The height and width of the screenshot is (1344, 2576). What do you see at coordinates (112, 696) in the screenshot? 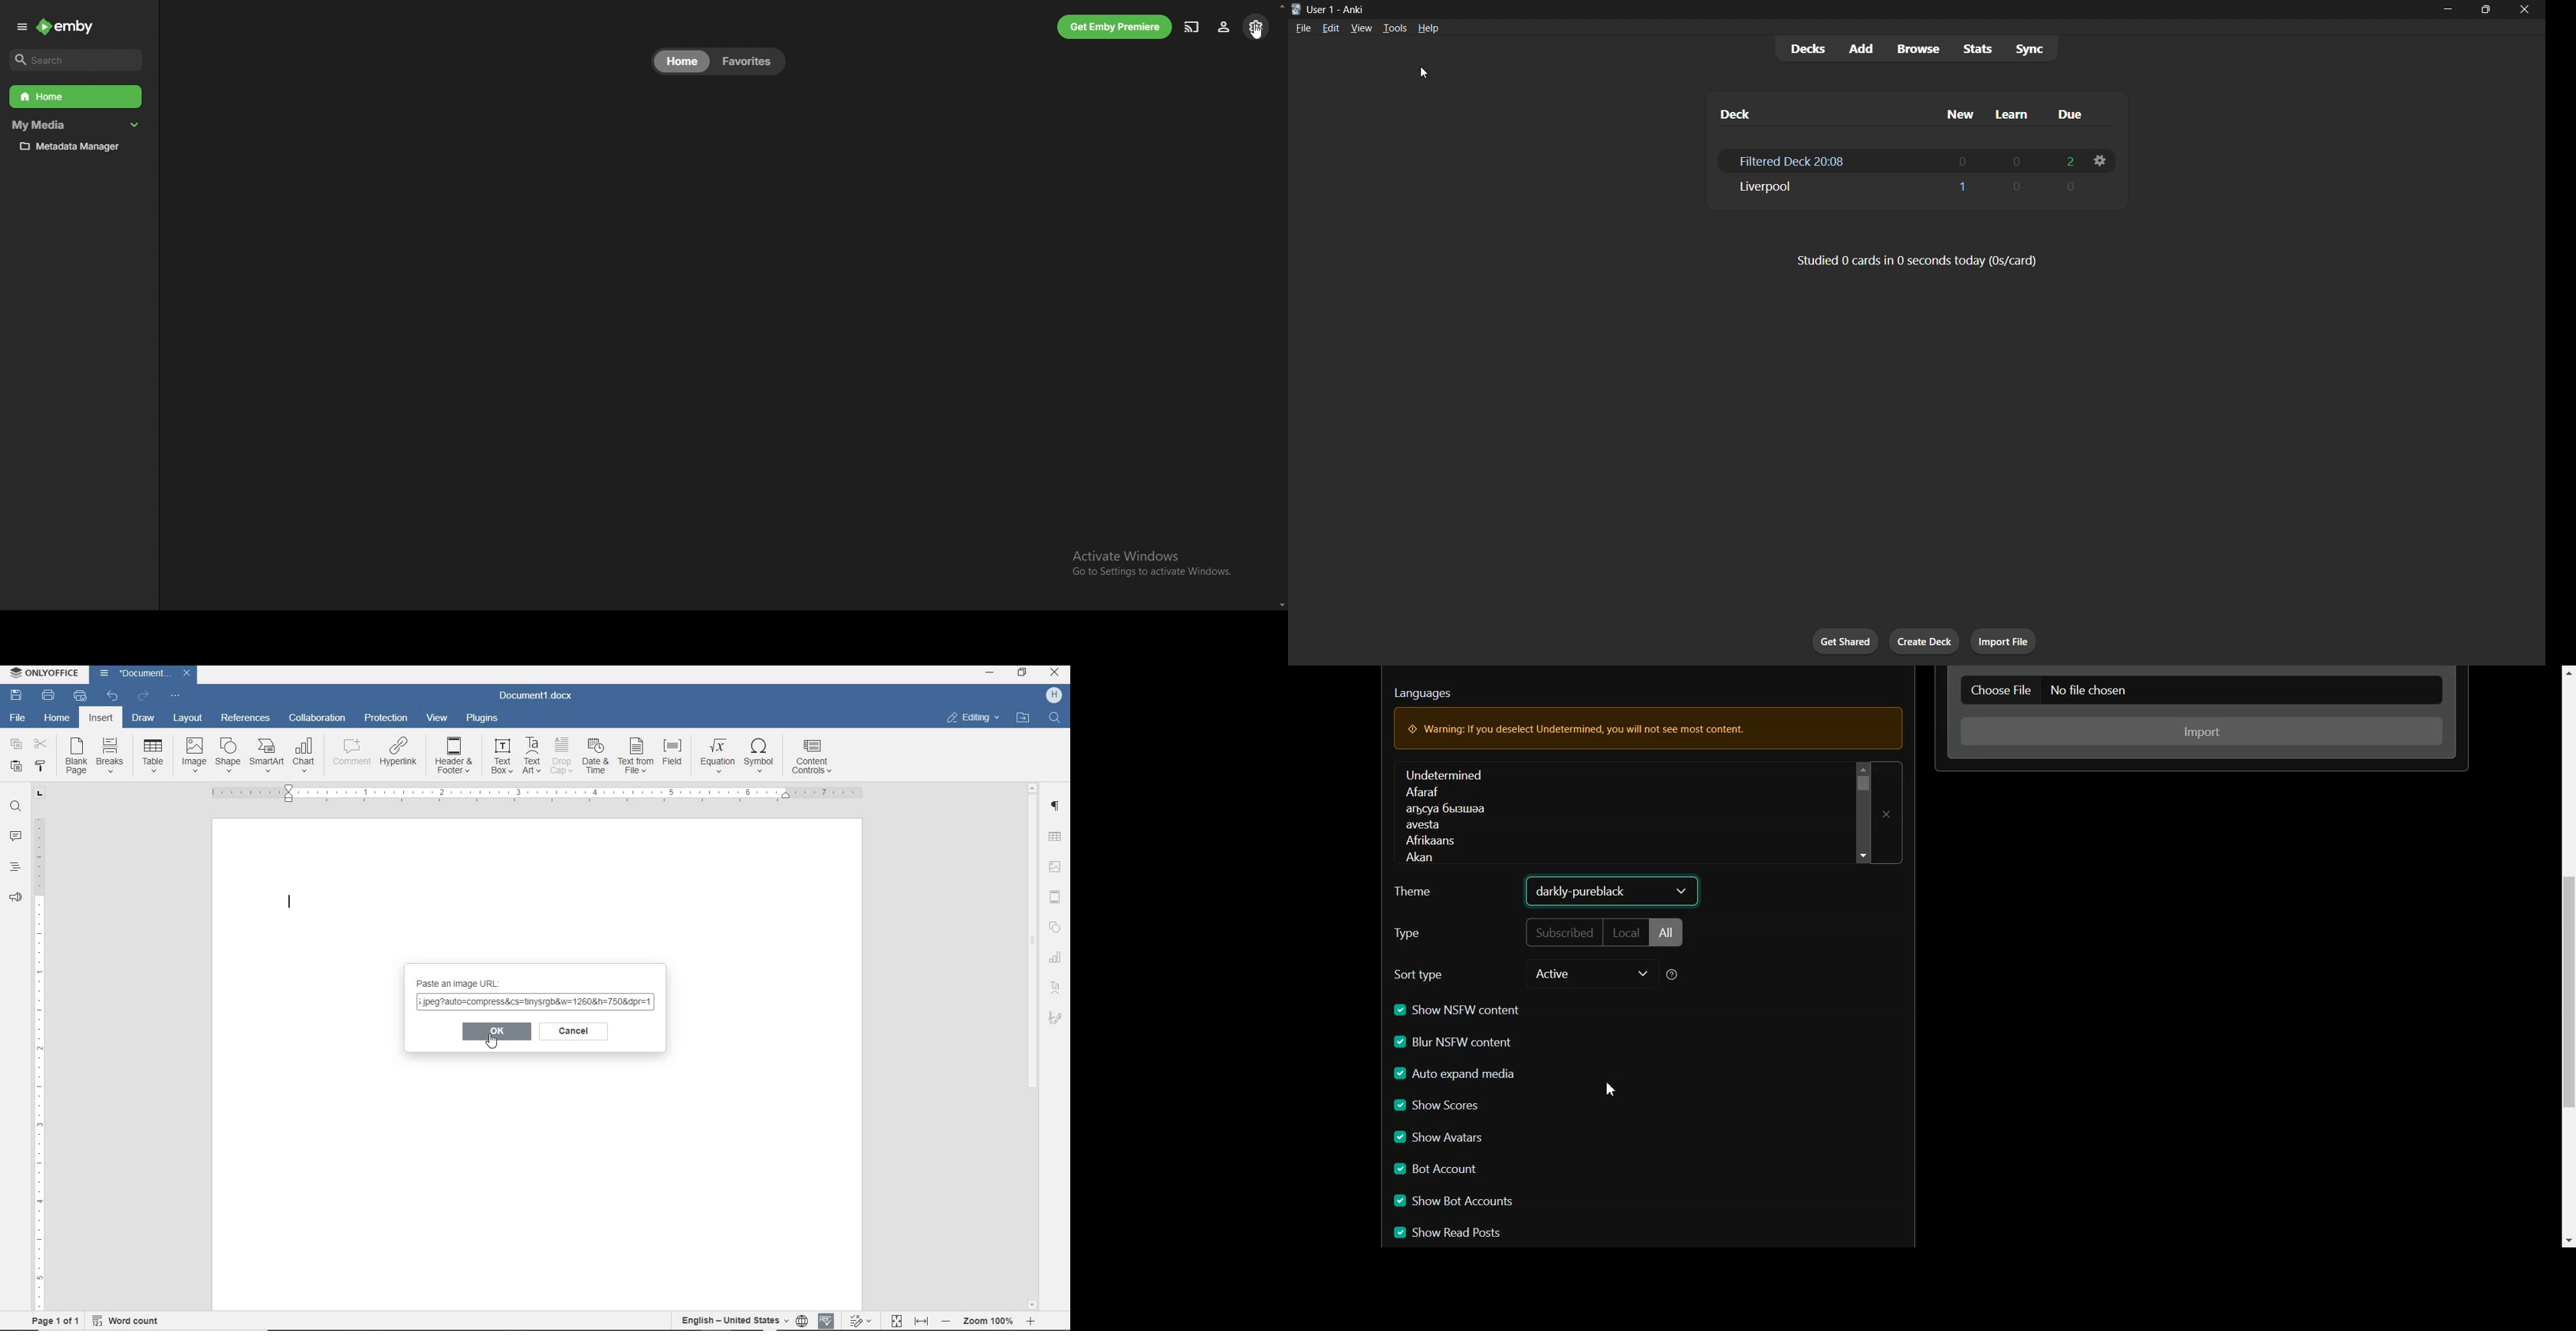
I see `undo` at bounding box center [112, 696].